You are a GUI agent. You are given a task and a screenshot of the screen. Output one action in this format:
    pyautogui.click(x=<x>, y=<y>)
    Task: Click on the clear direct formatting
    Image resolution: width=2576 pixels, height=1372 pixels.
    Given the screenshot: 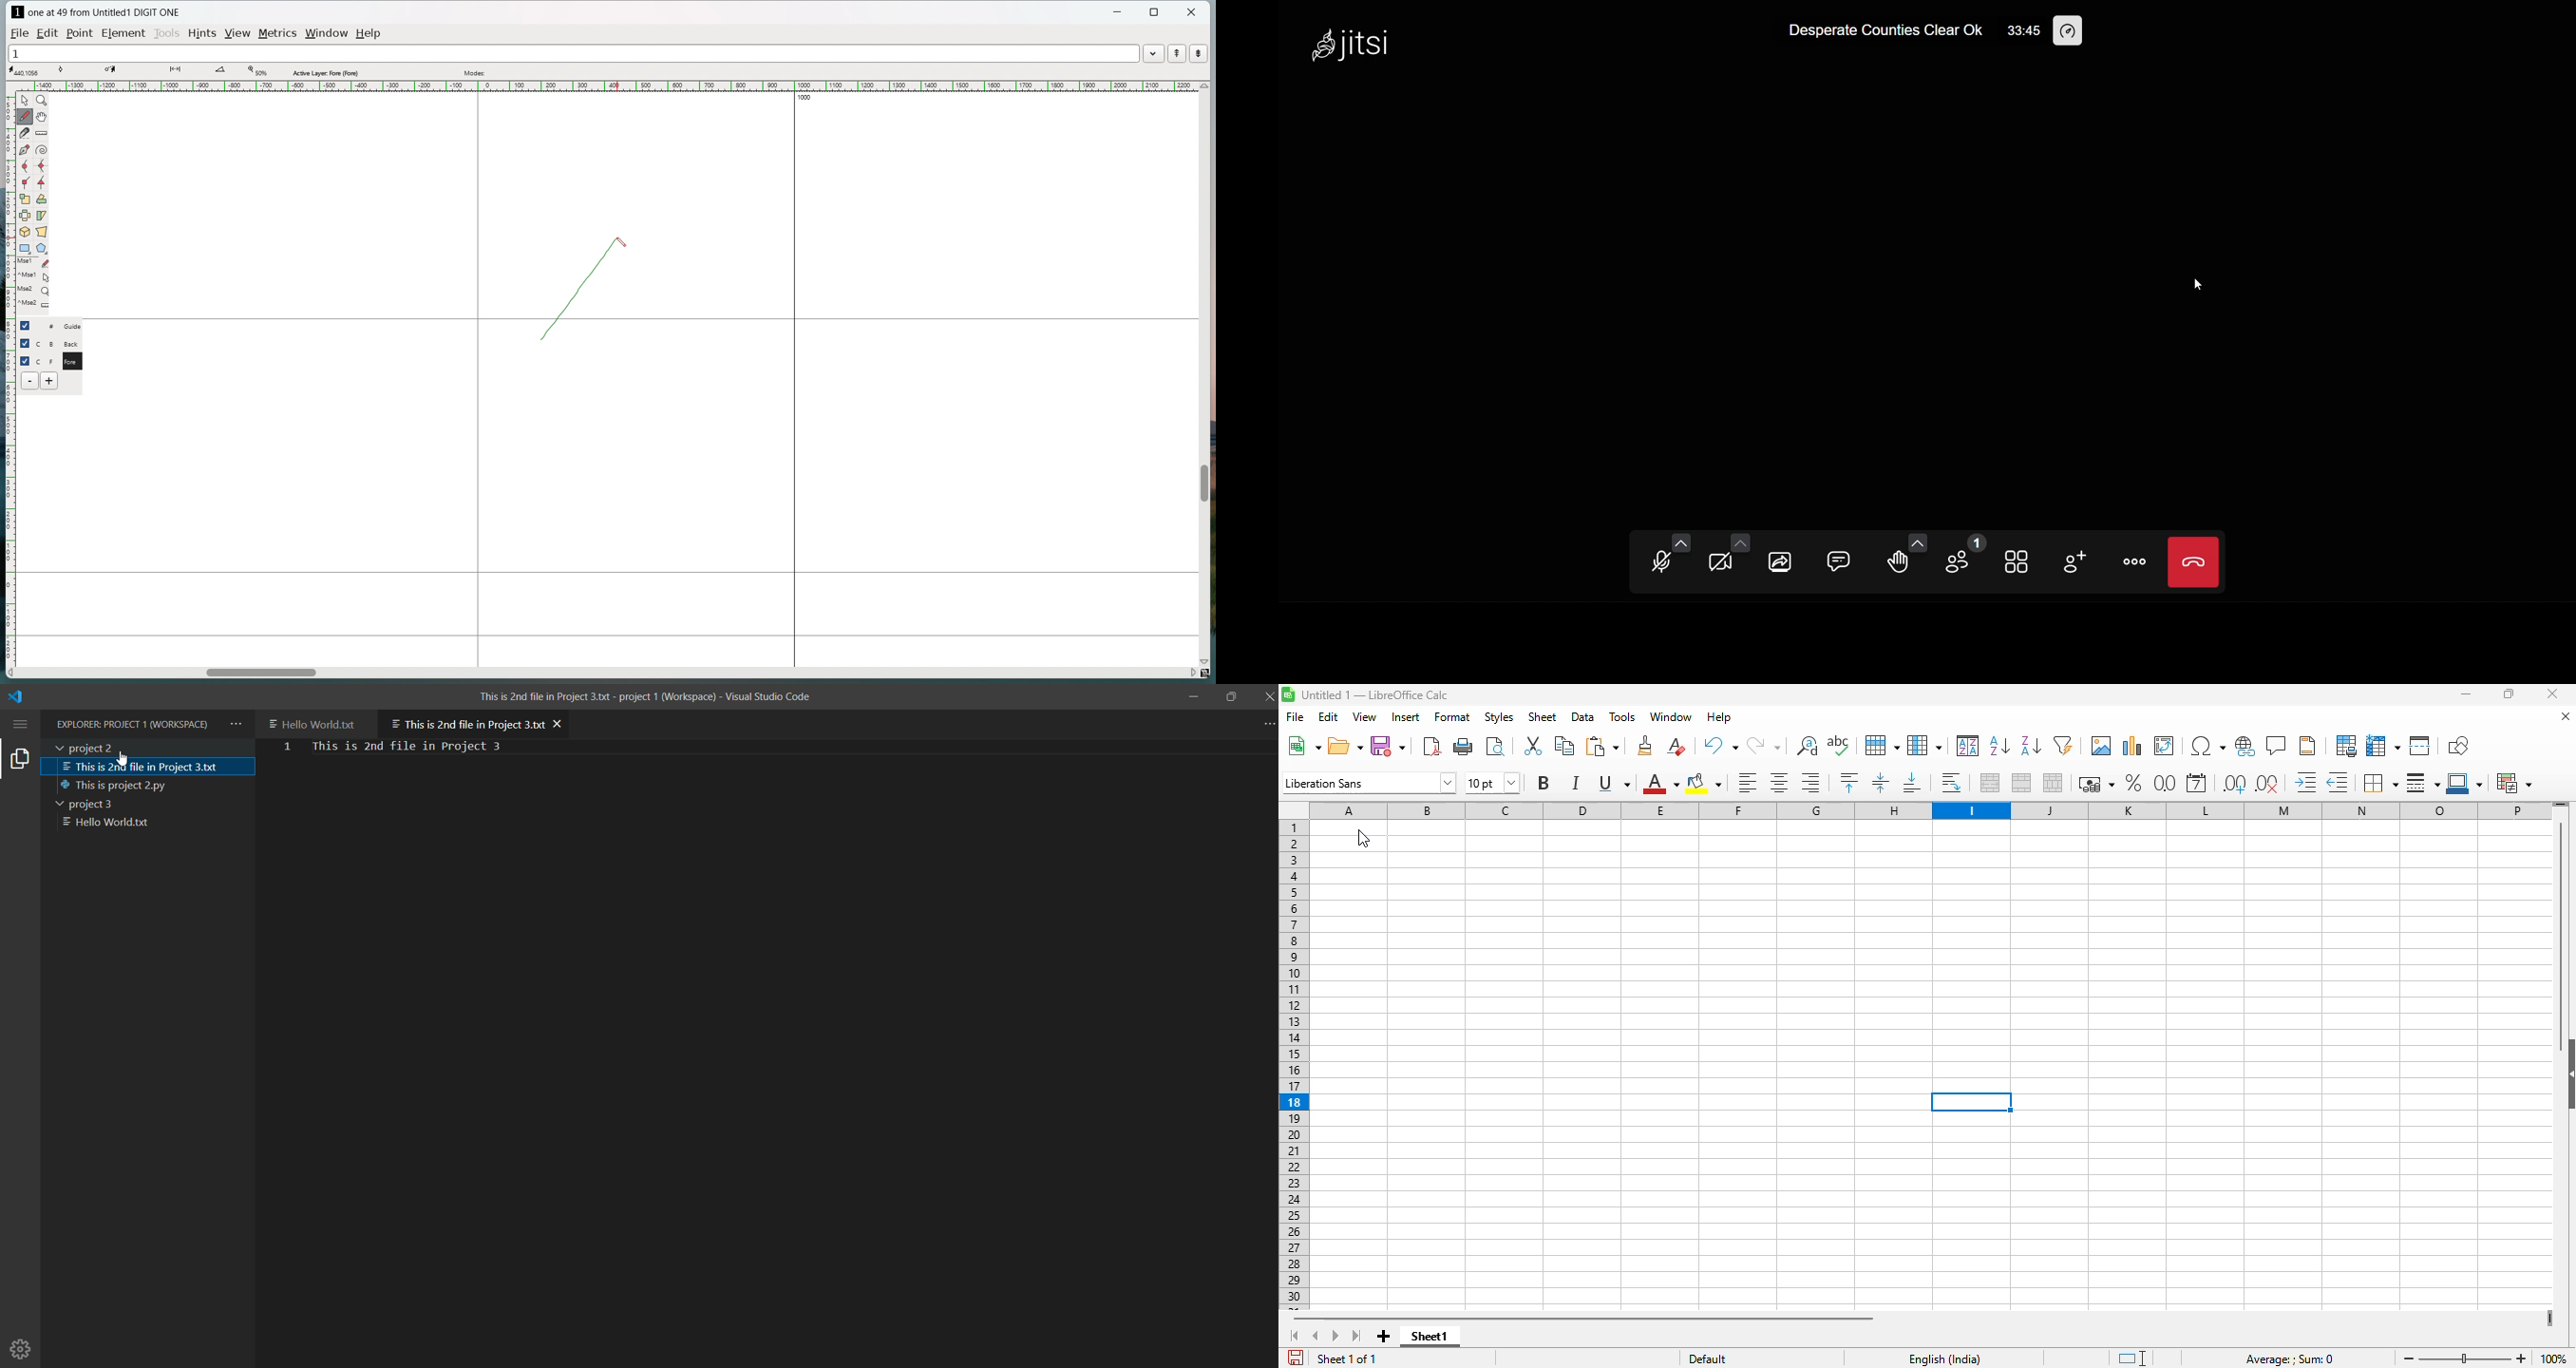 What is the action you would take?
    pyautogui.click(x=1676, y=745)
    